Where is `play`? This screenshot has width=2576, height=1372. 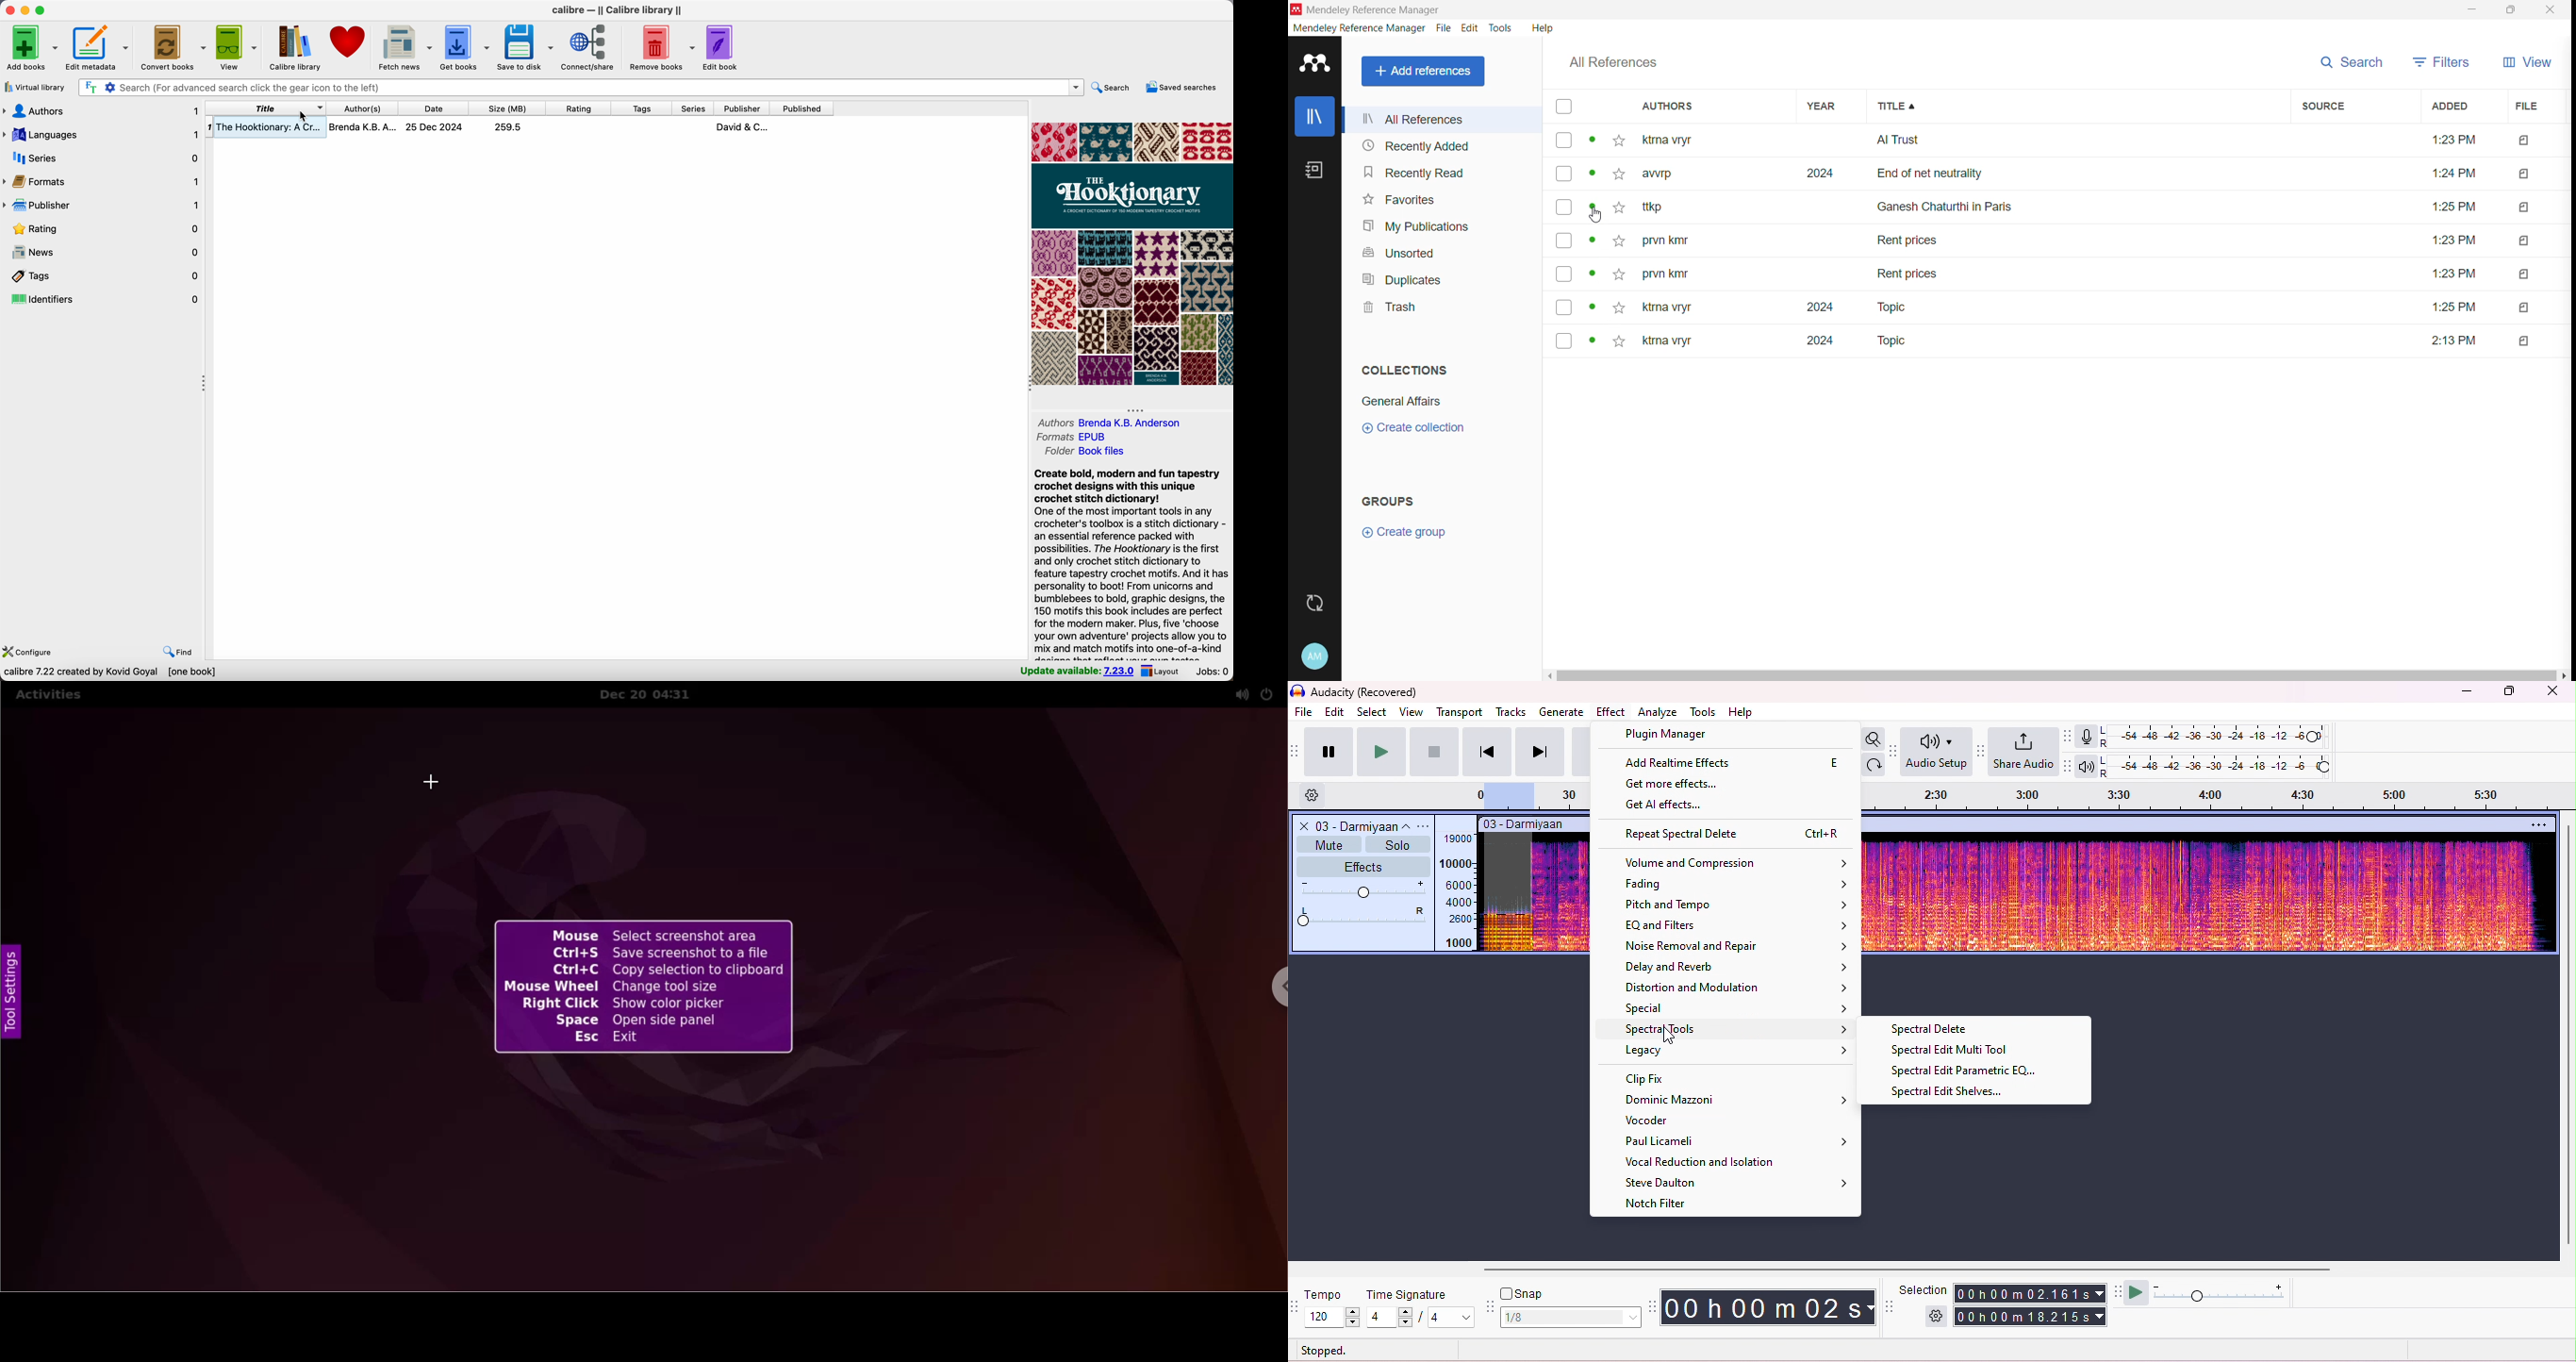 play is located at coordinates (1380, 752).